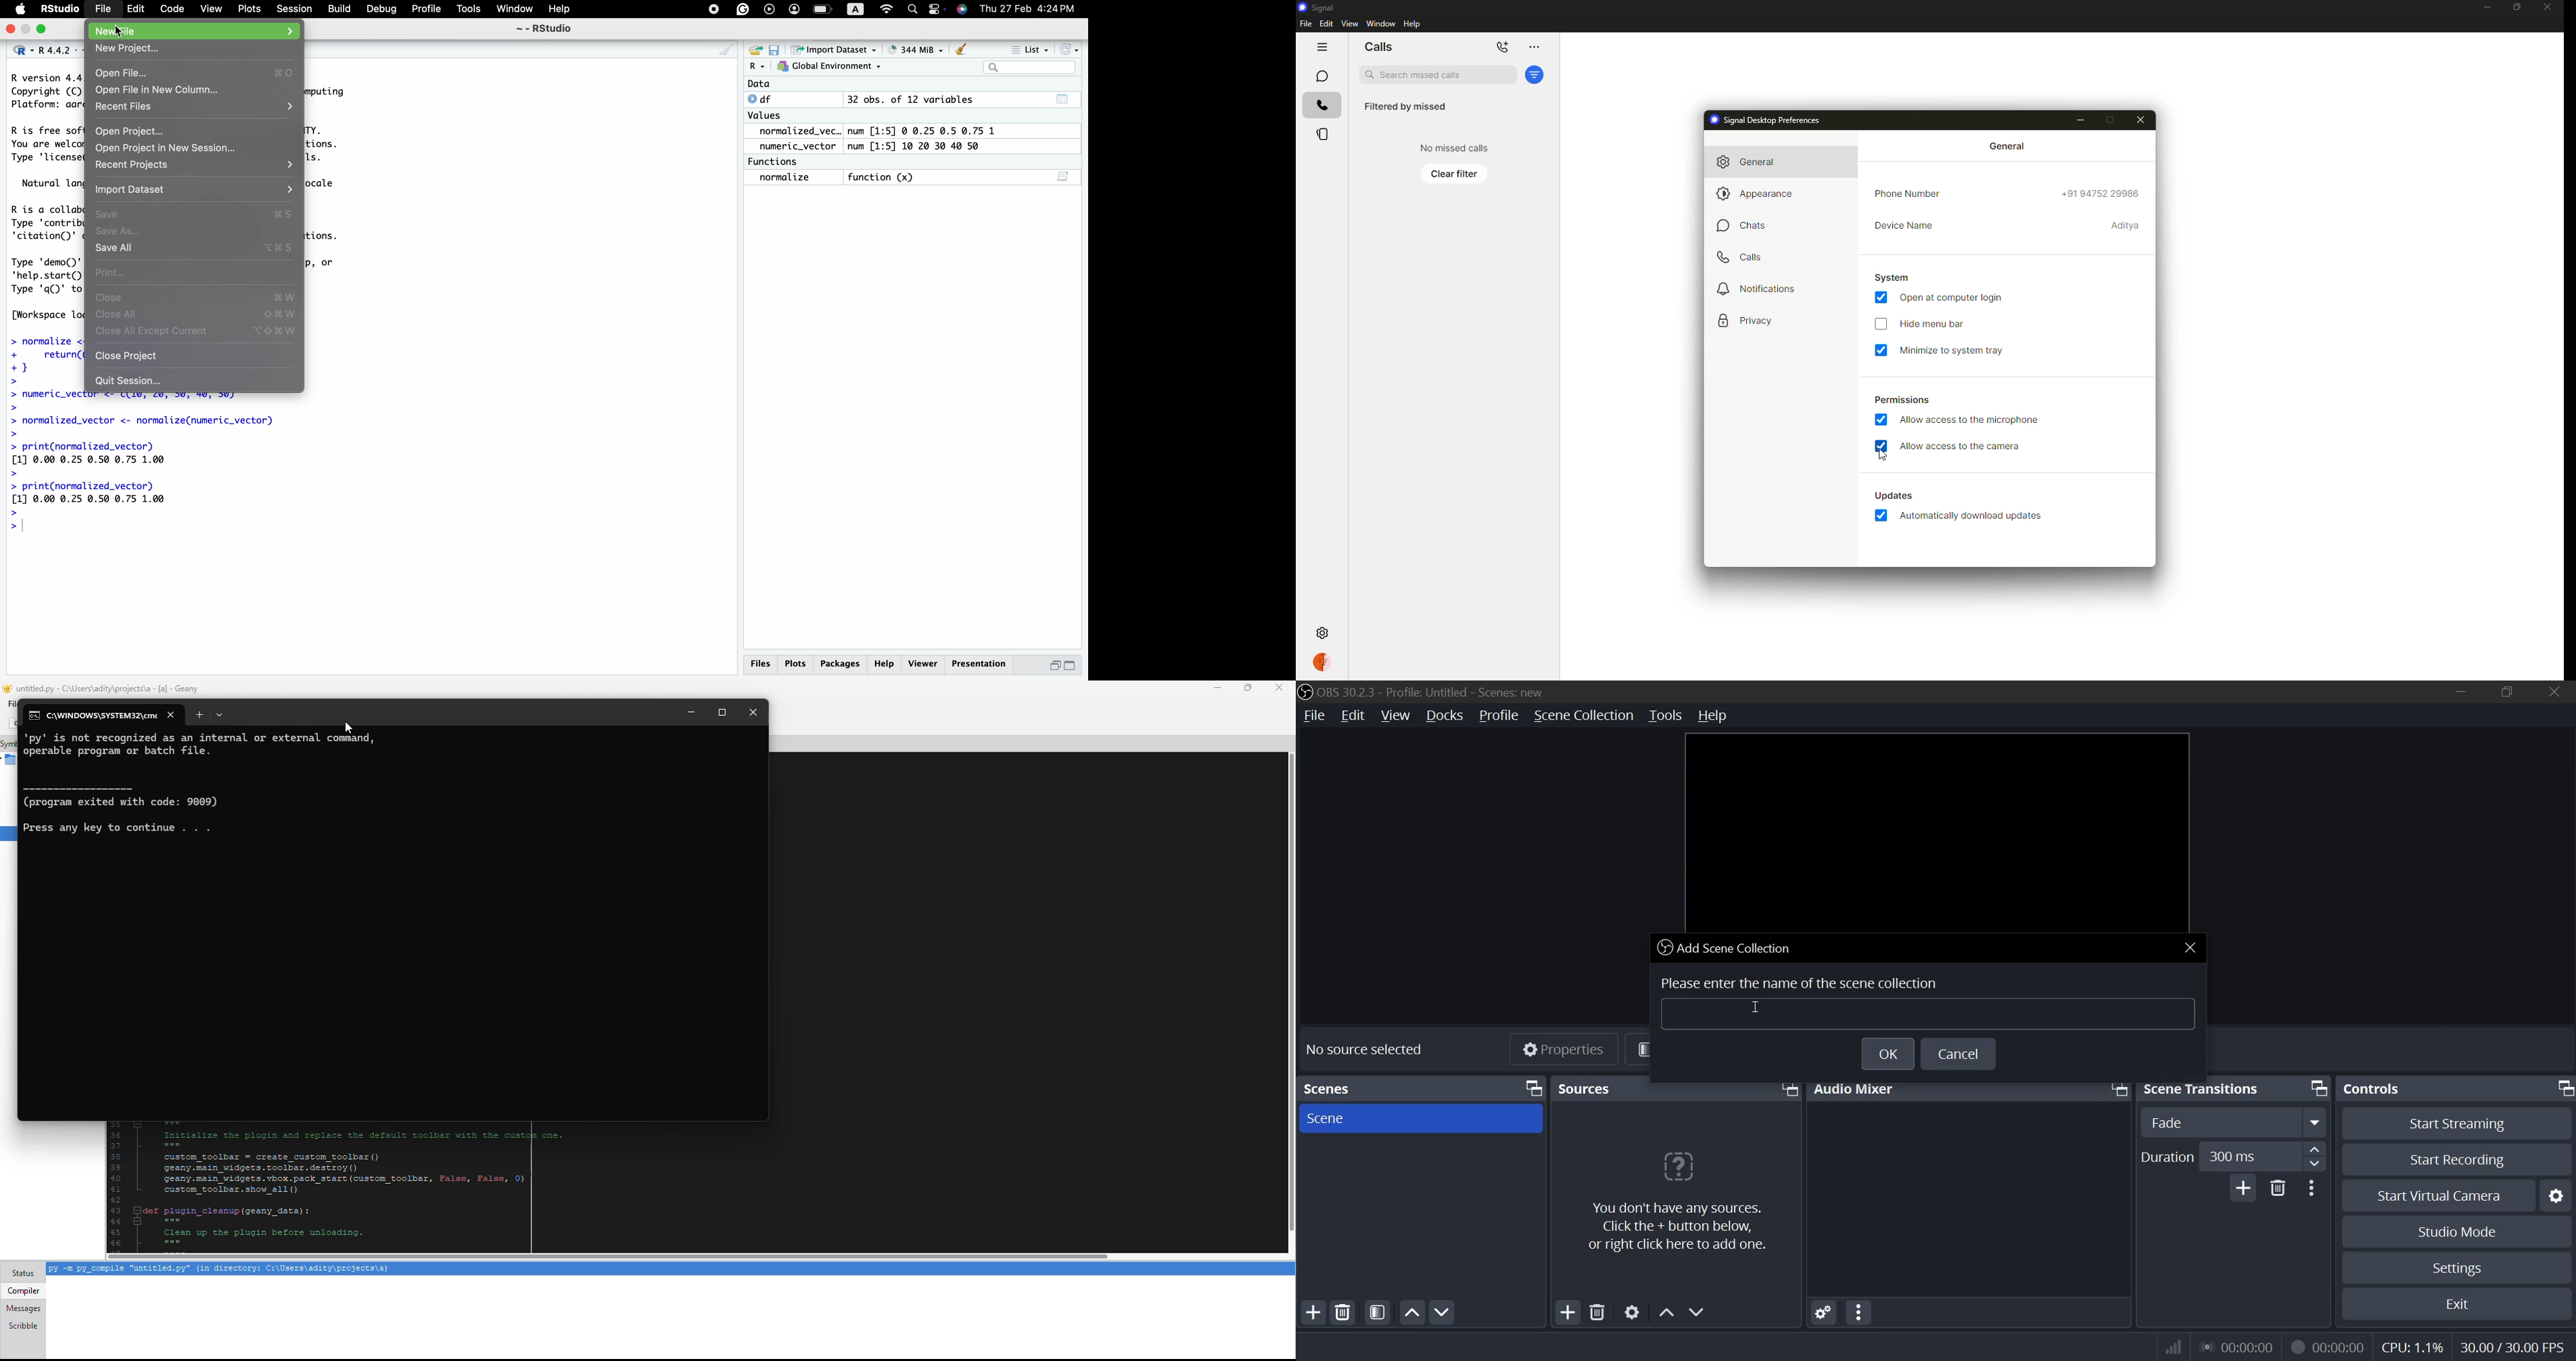  Describe the element at coordinates (145, 460) in the screenshot. I see `> normalized_vector <- normalize(numeric_vector)
>

> print(normalized_vector)

[1] 0.00 0.25 0.50 @.75 1.00

>

> print(normalized_vector)

[1] 0.00 0.25 0.50 0.75 1.00` at that location.